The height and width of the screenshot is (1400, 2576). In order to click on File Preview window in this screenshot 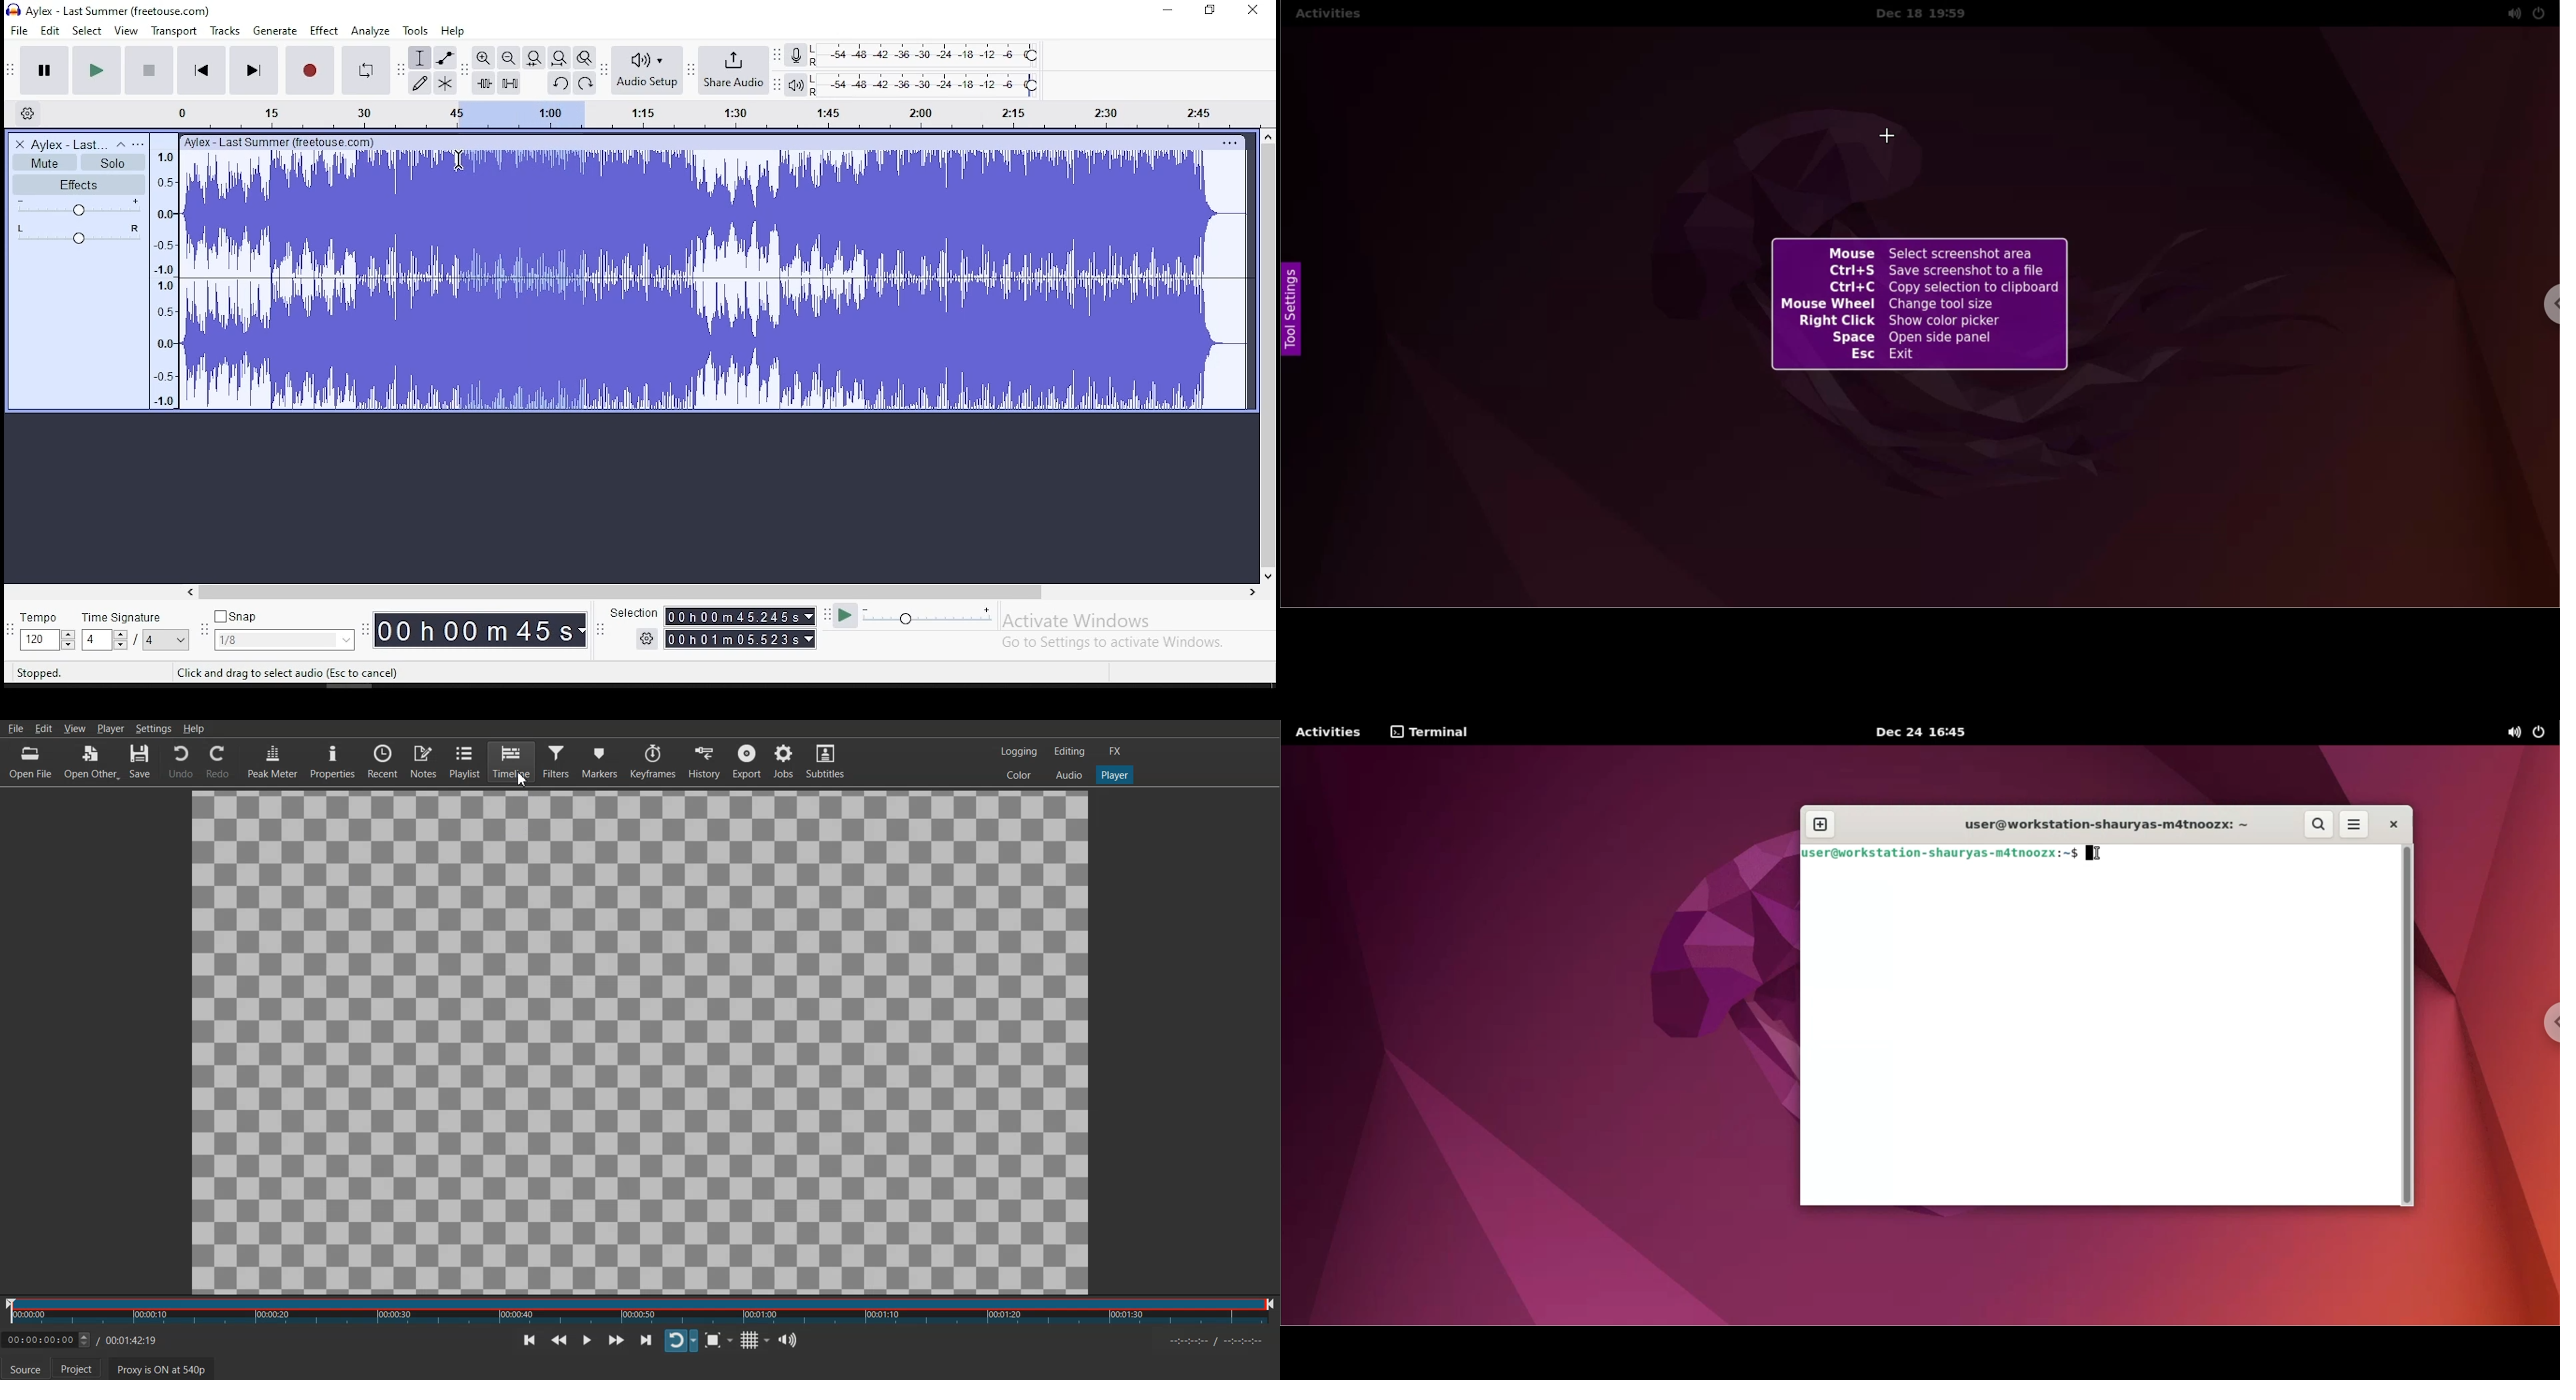, I will do `click(637, 1041)`.